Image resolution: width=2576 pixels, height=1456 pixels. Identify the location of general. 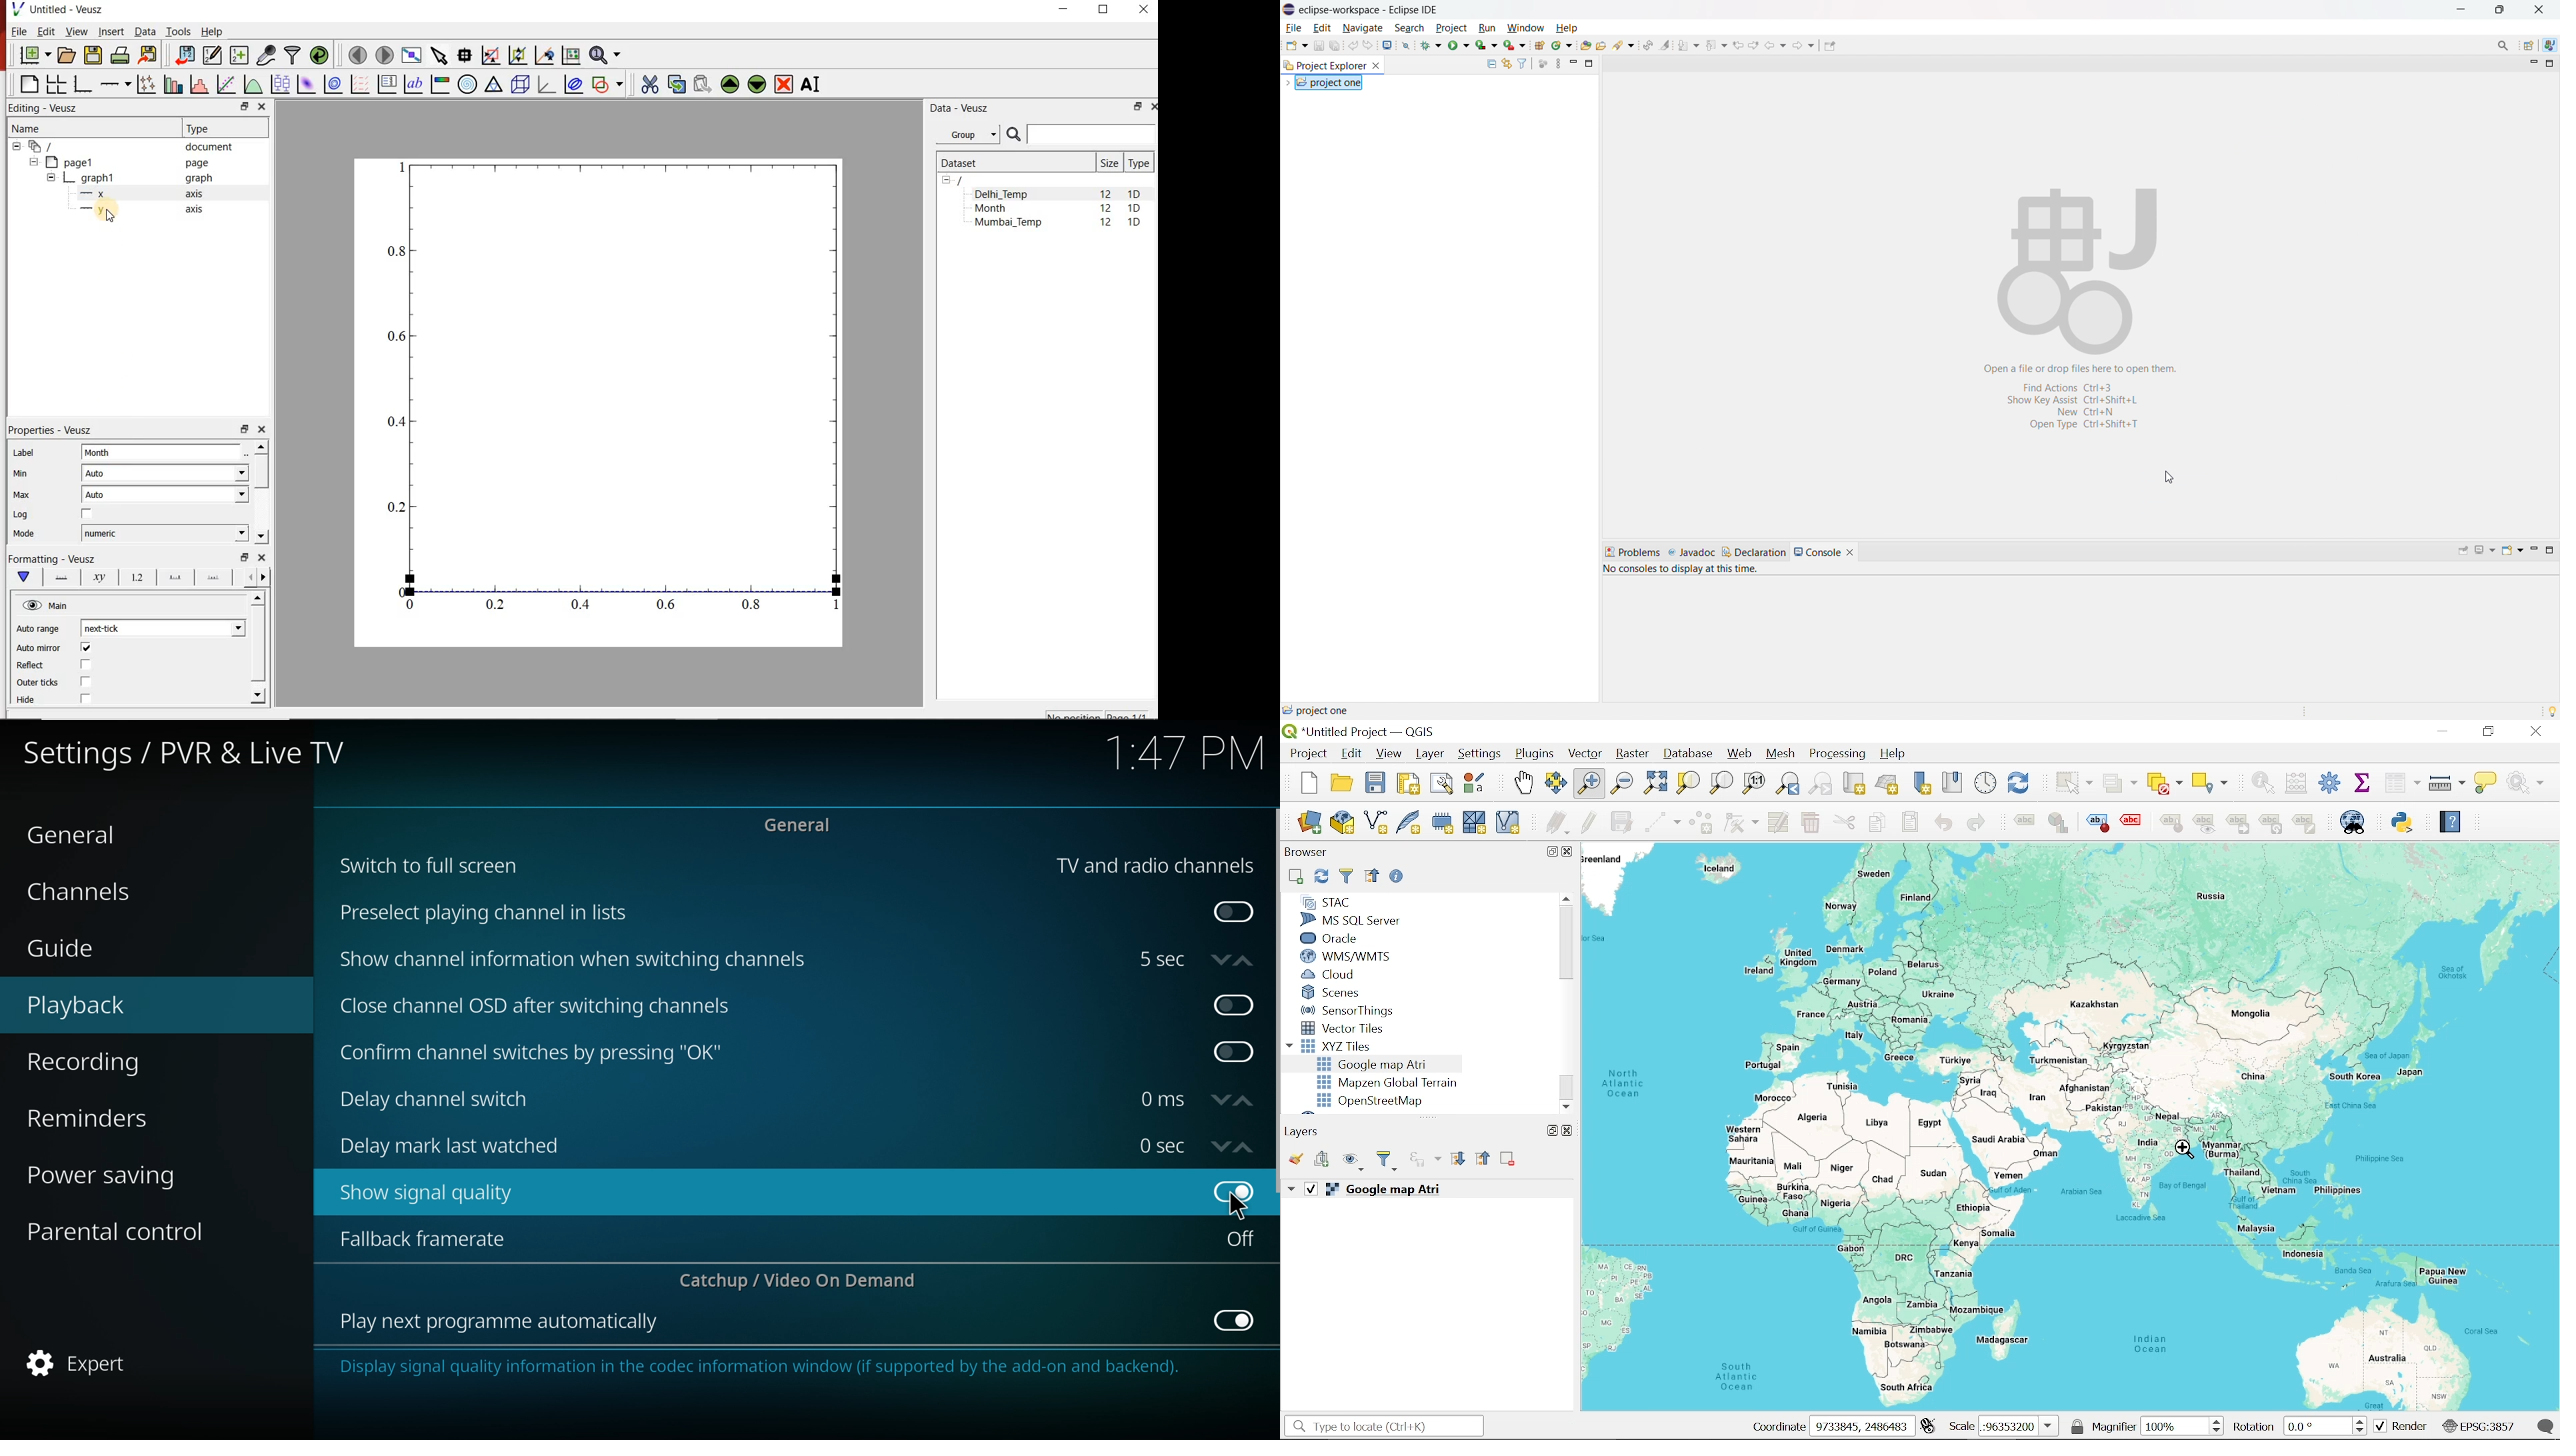
(803, 824).